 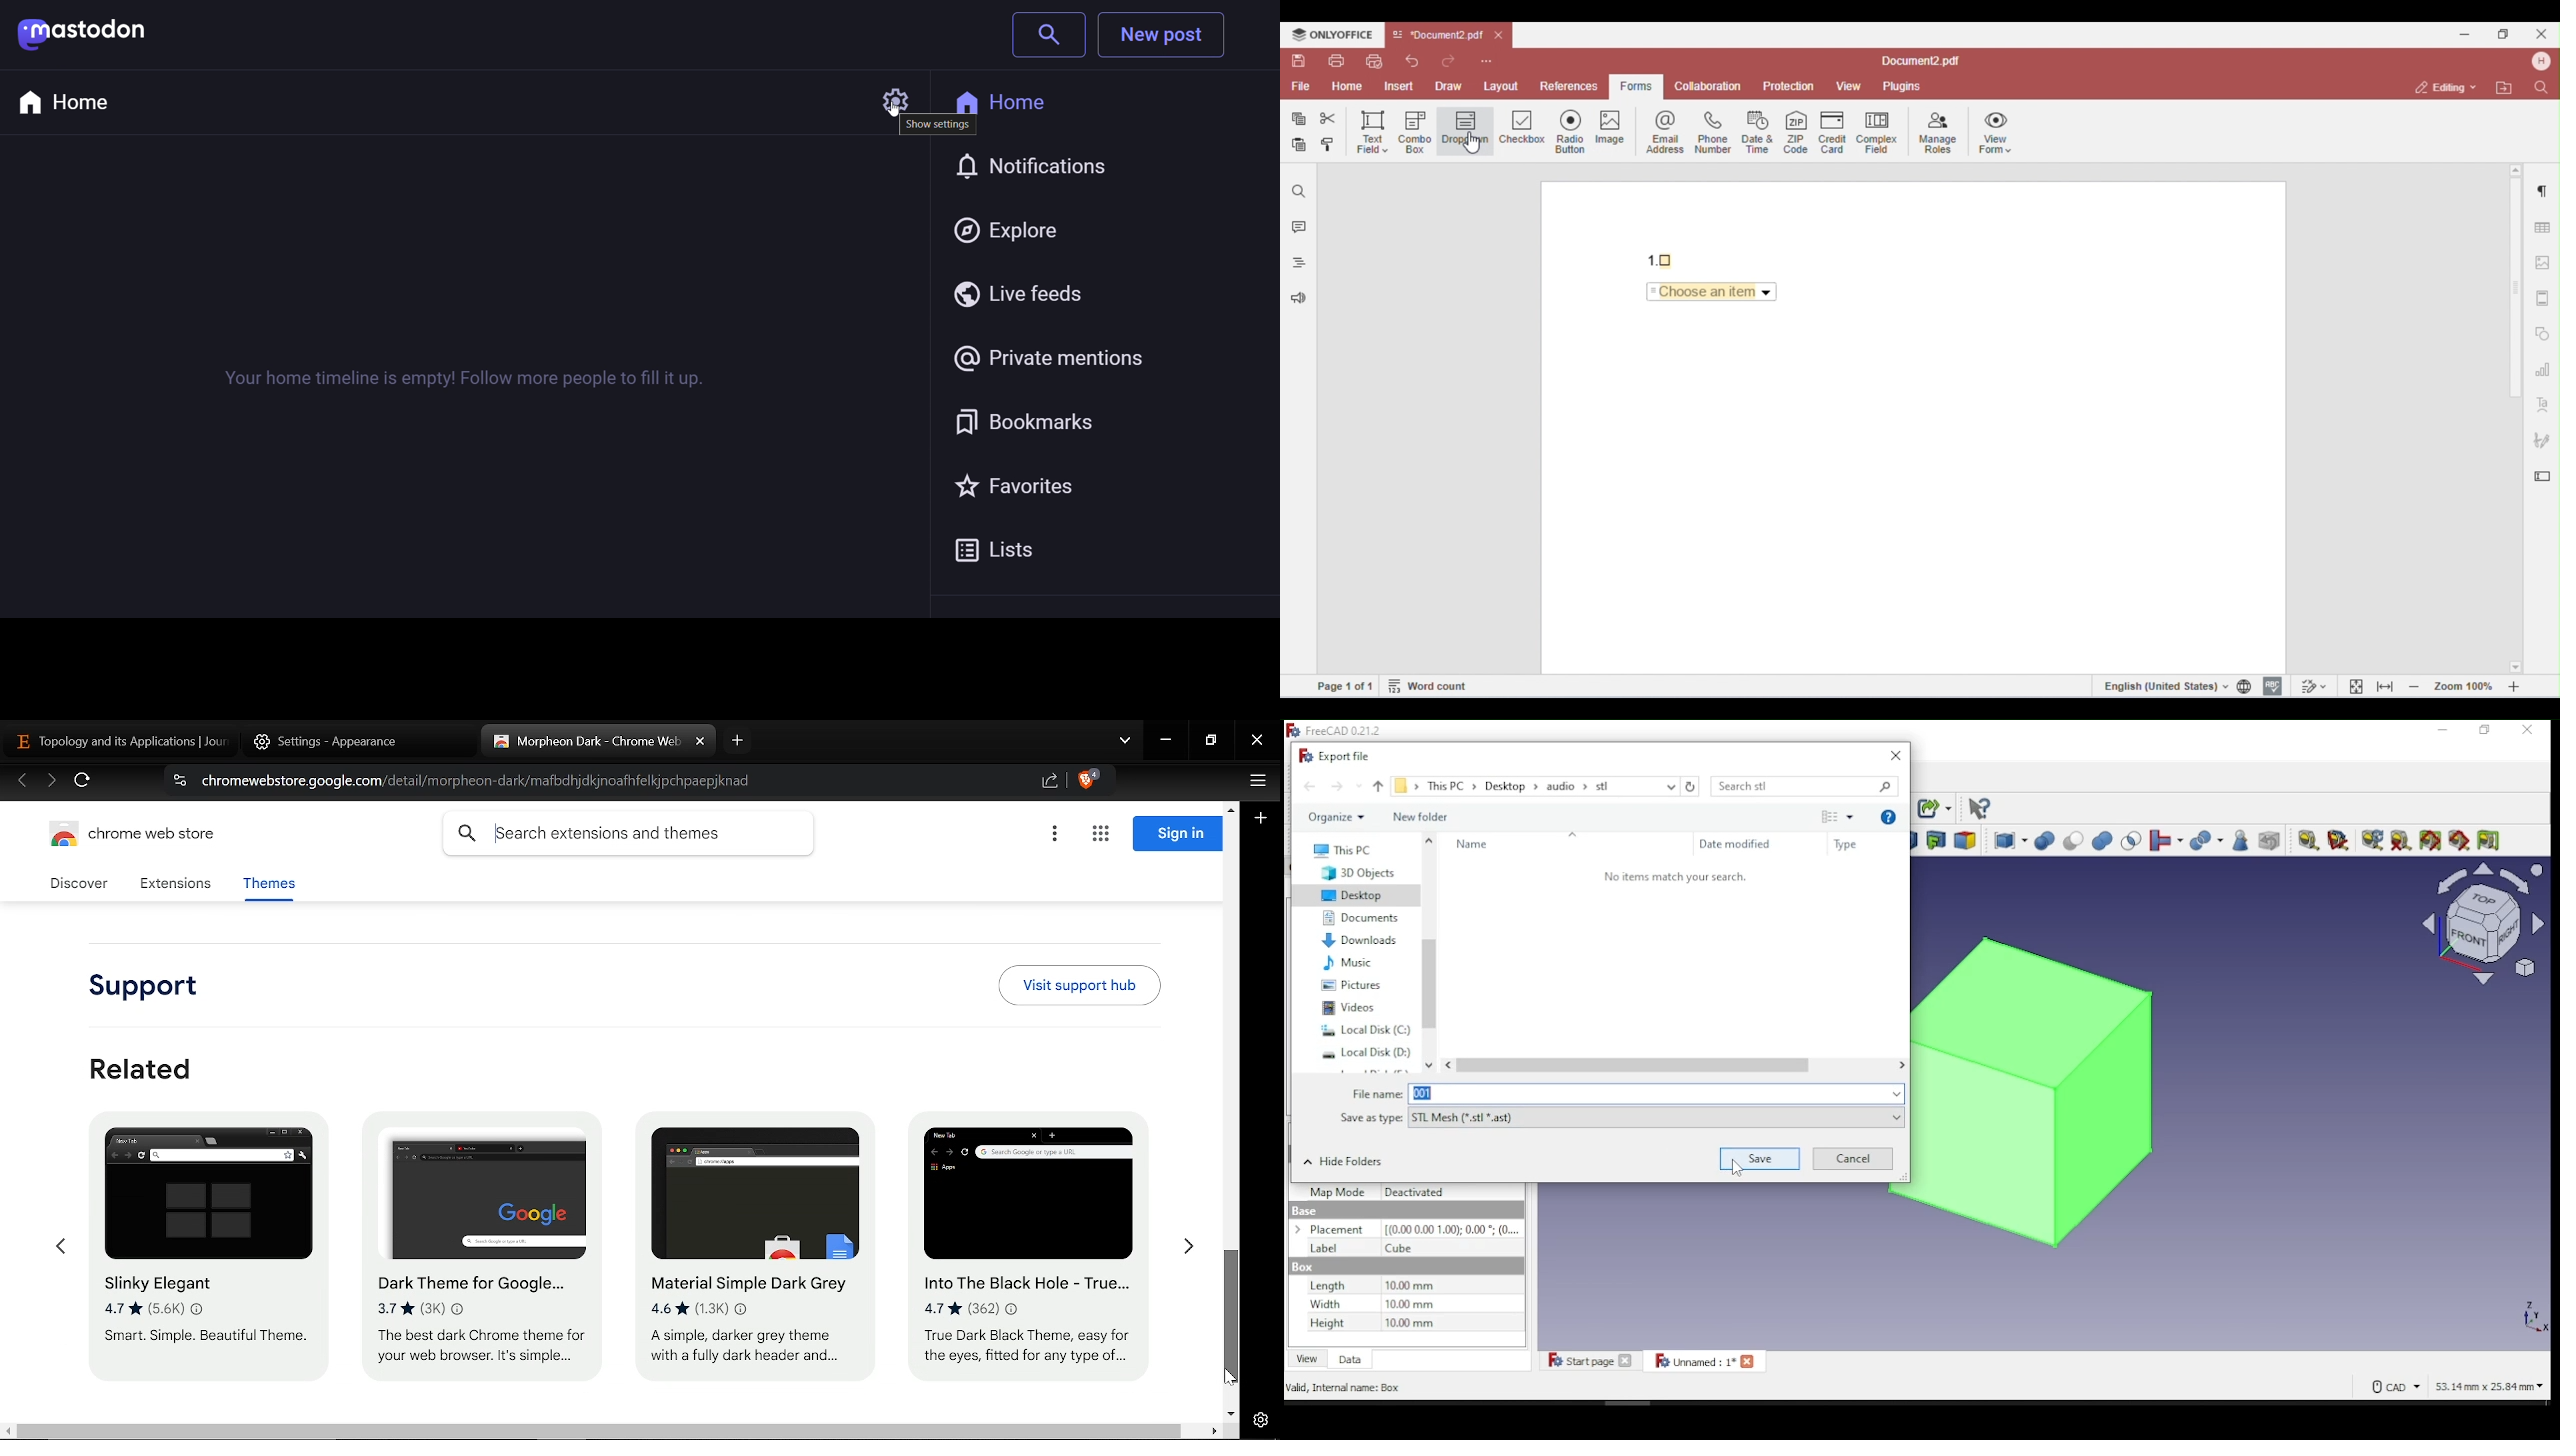 I want to click on file name, so click(x=1627, y=1091).